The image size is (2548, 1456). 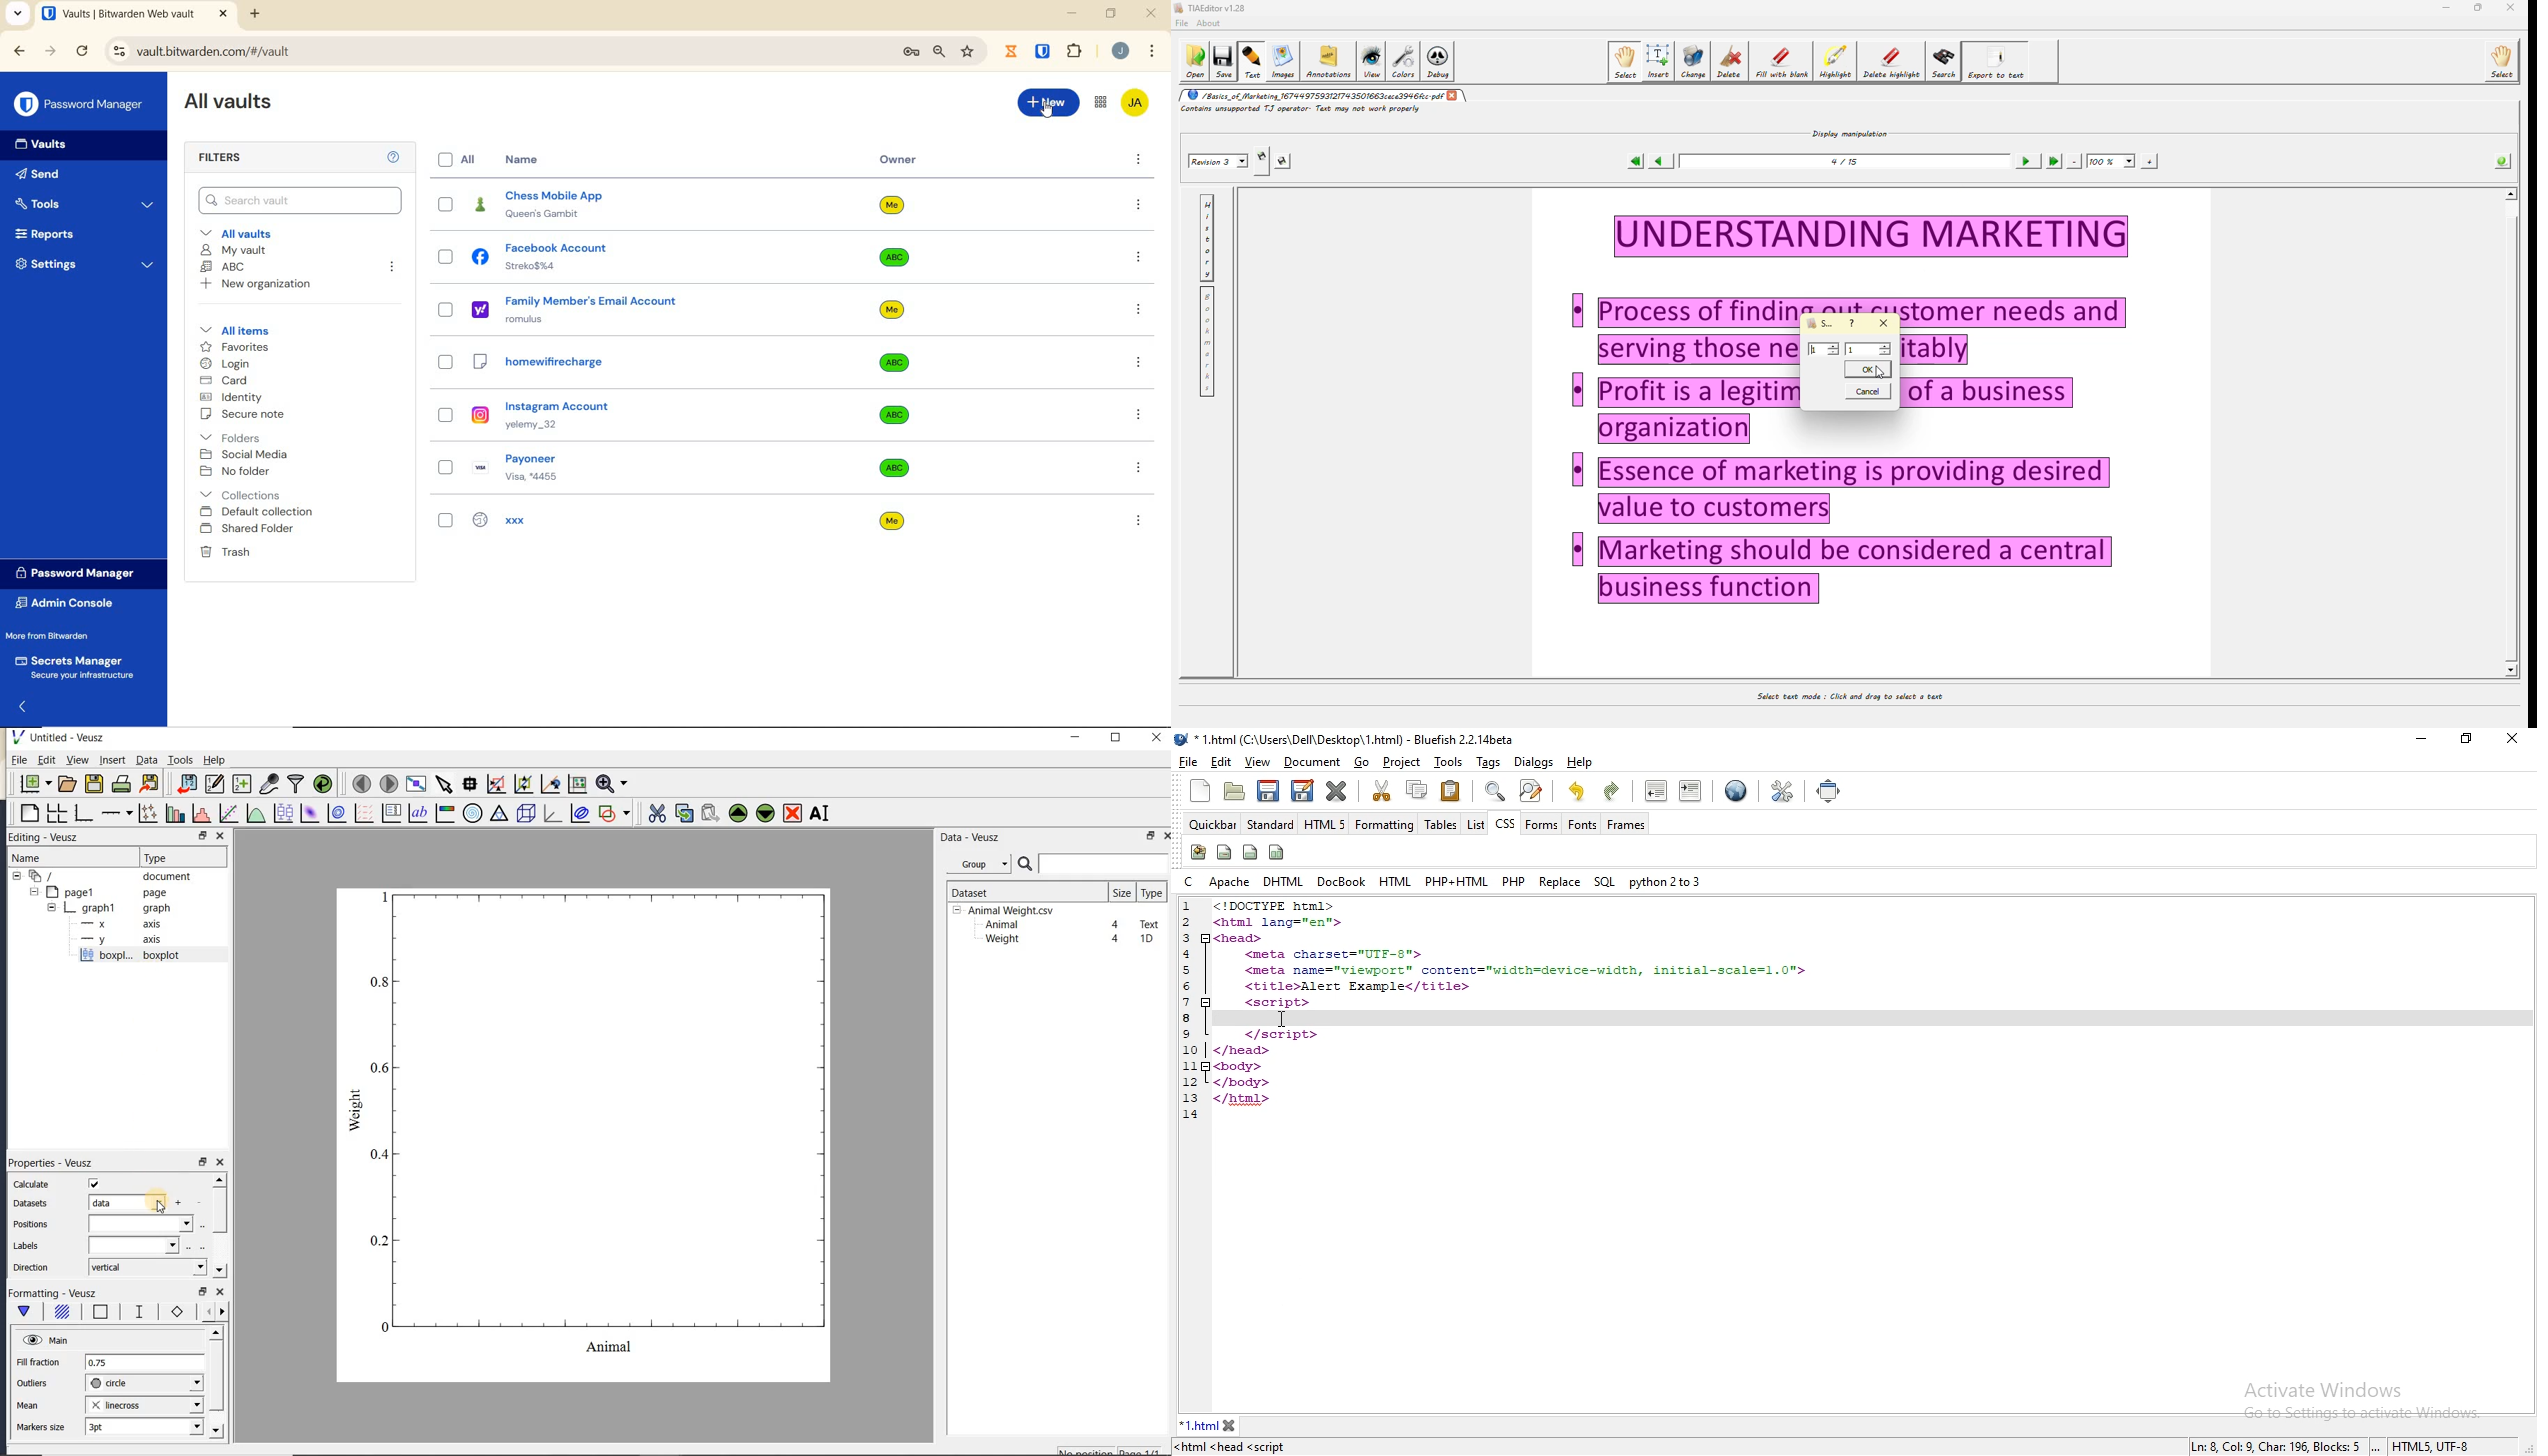 I want to click on view plot full screen, so click(x=416, y=784).